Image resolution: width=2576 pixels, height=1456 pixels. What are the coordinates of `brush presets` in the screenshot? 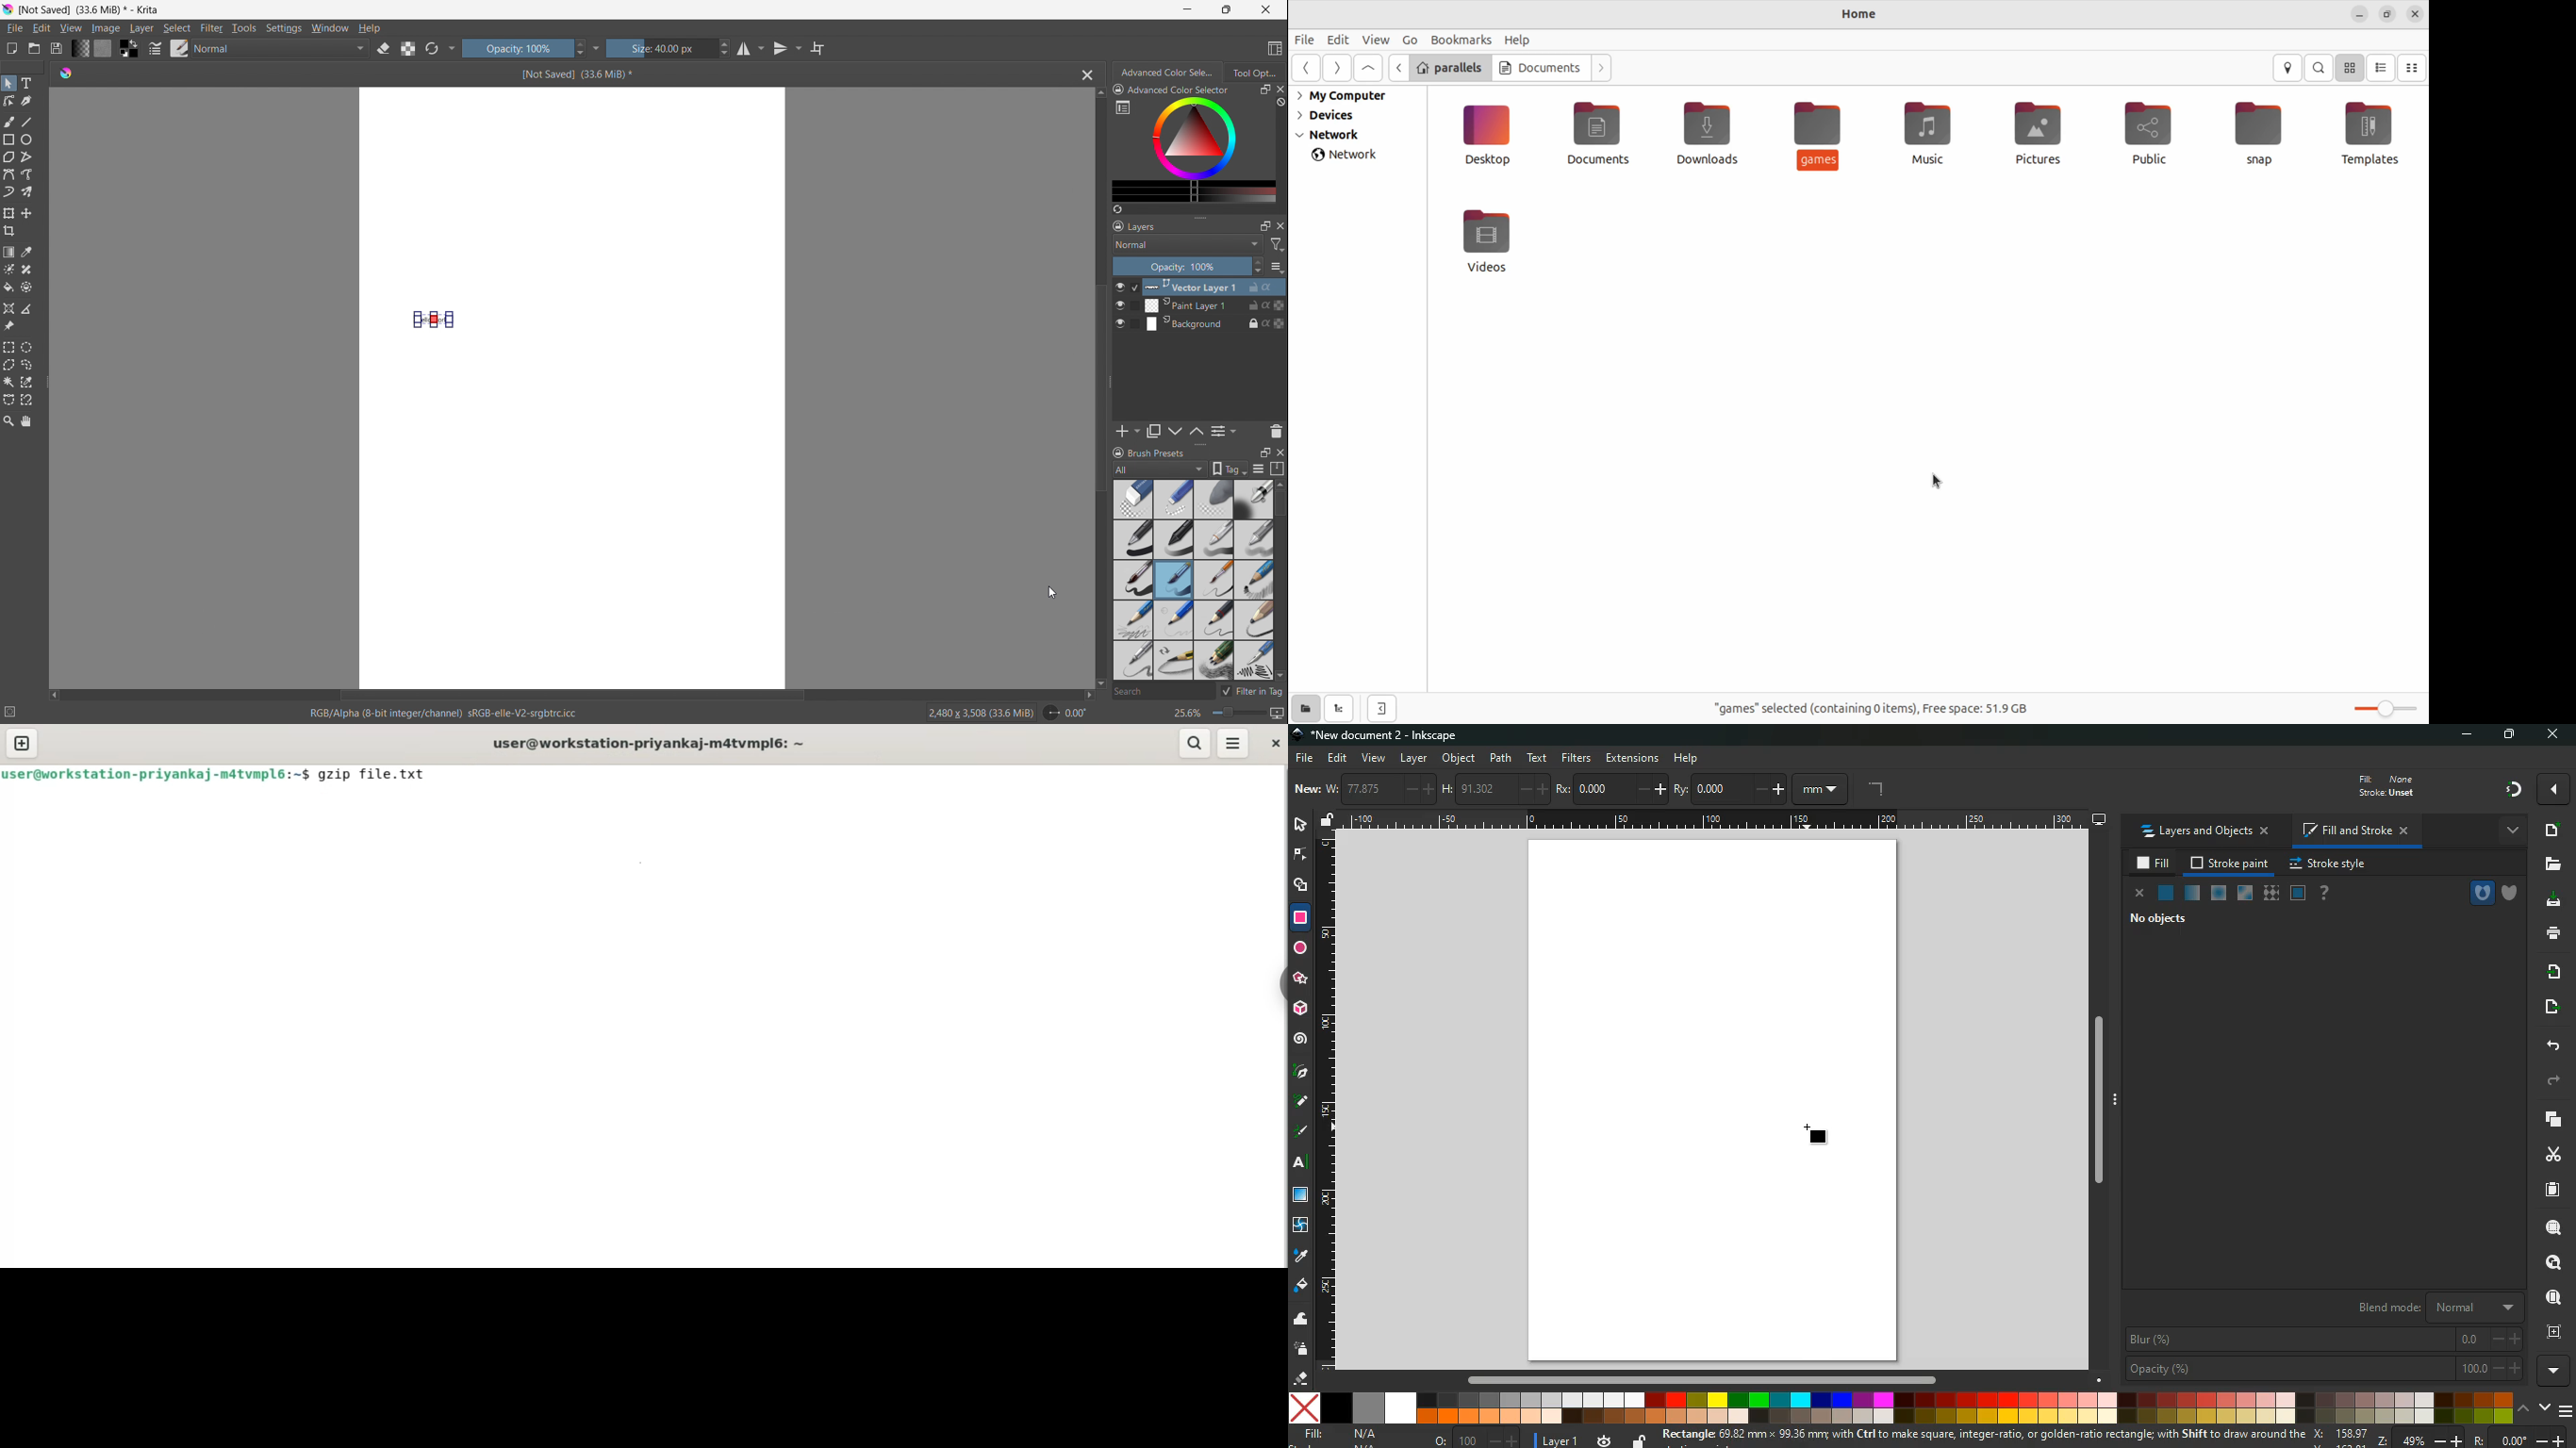 It's located at (1149, 452).